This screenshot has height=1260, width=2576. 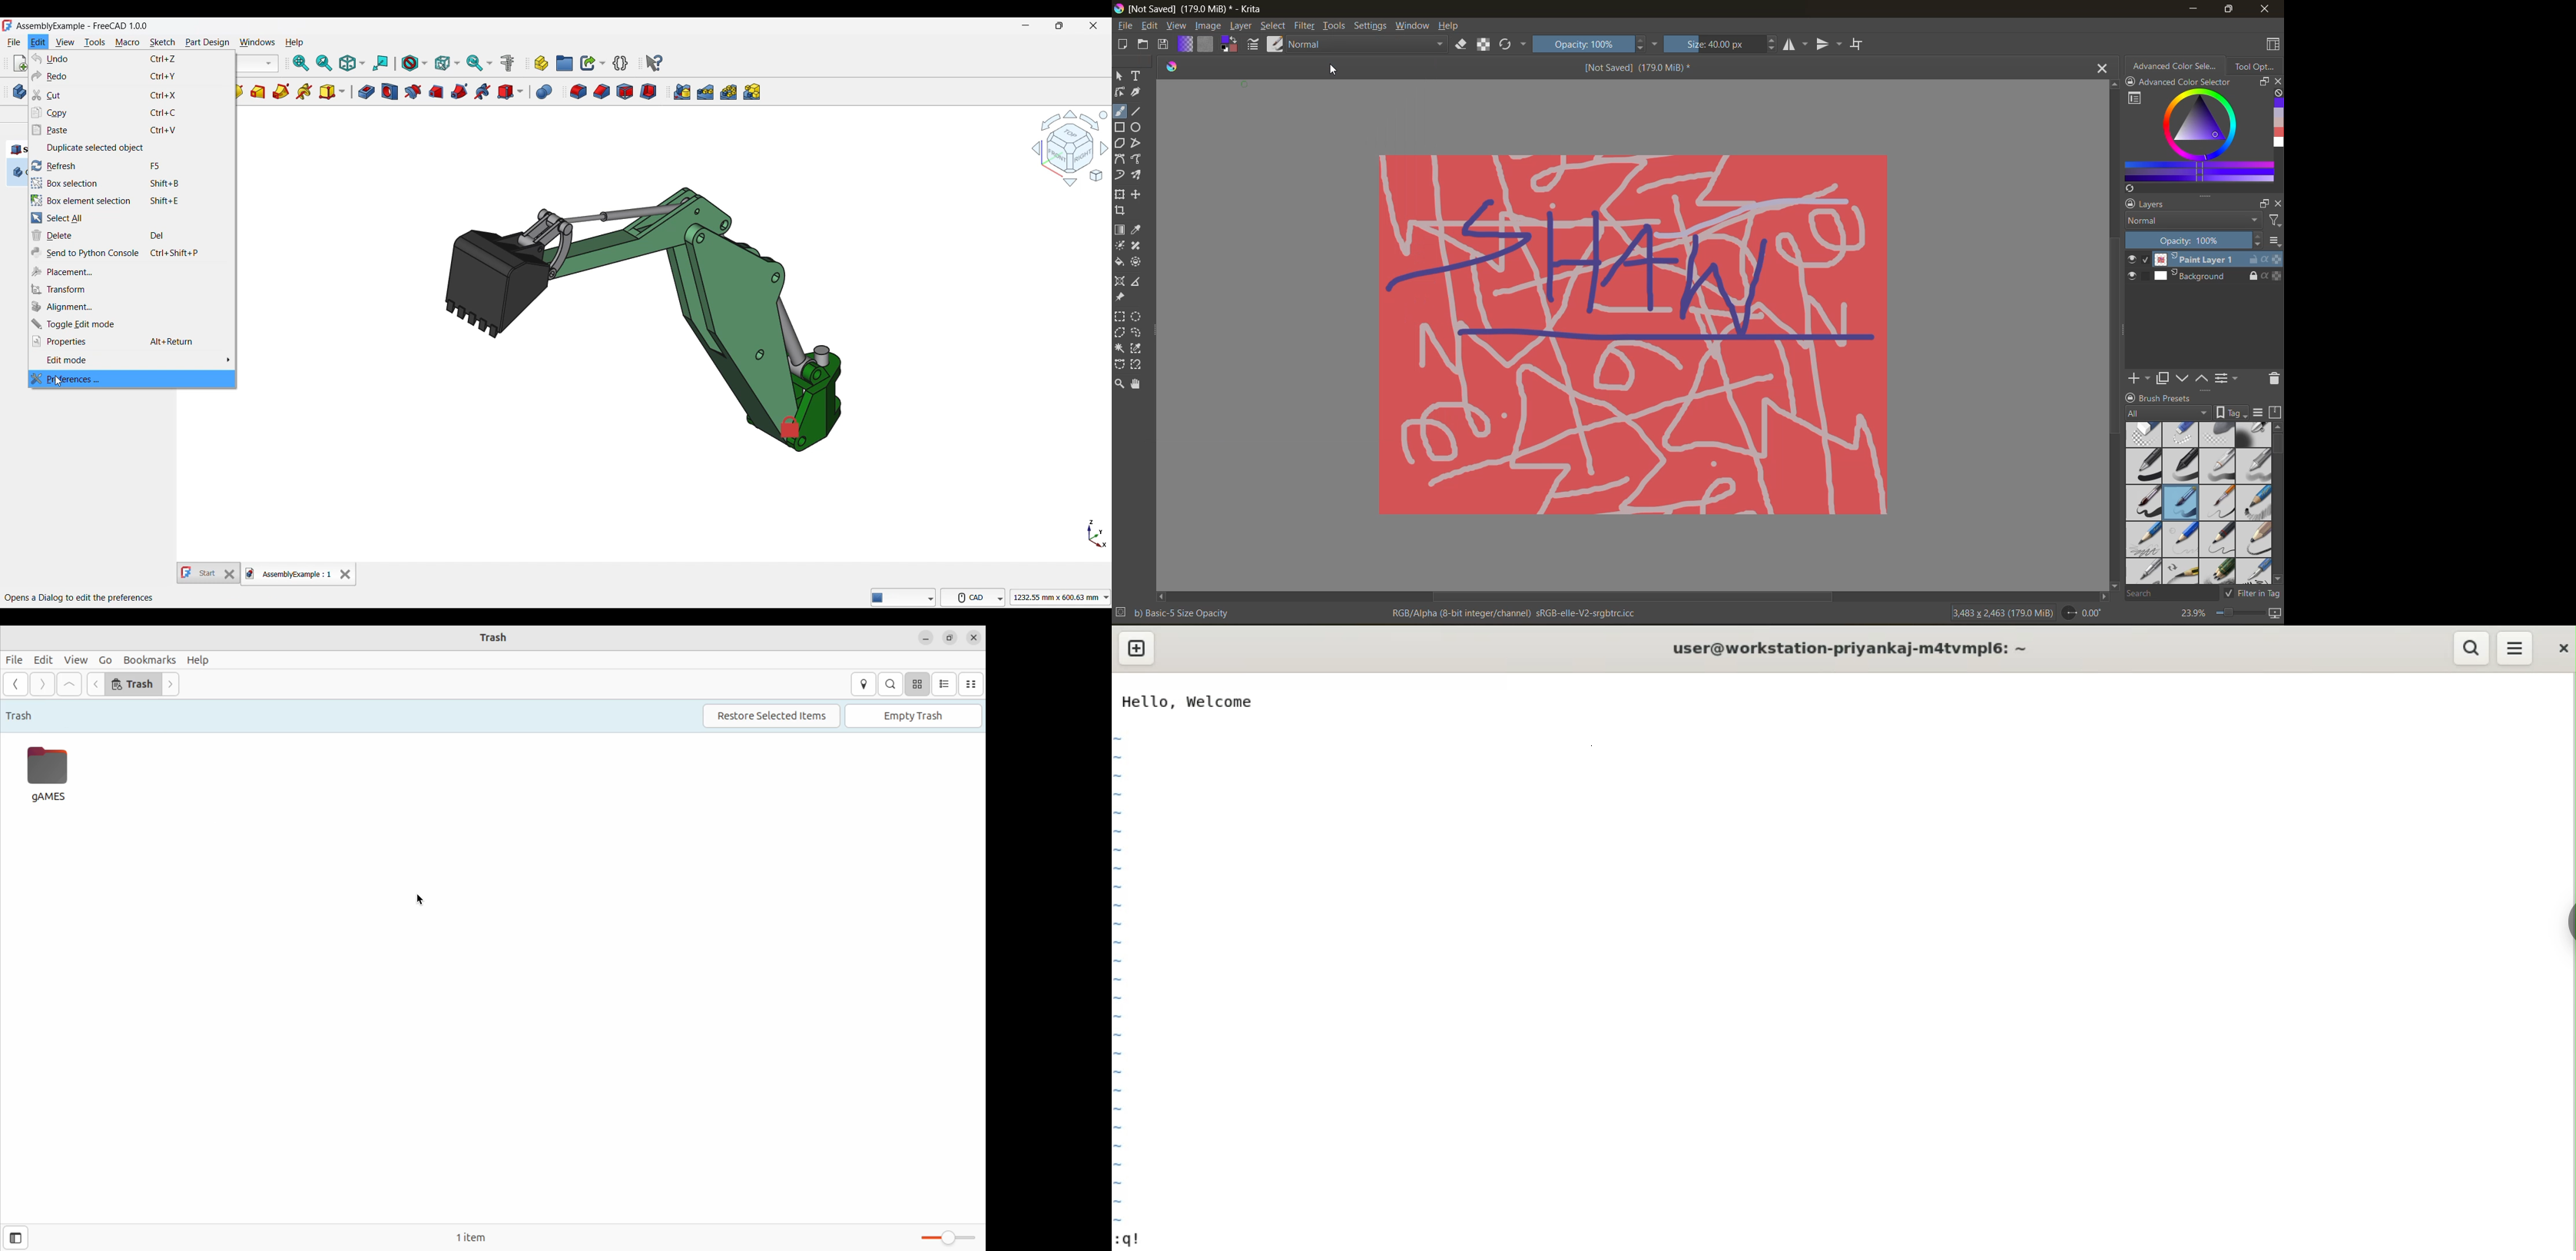 What do you see at coordinates (79, 599) in the screenshot?
I see `Opens a Dialog to edit the preferences` at bounding box center [79, 599].